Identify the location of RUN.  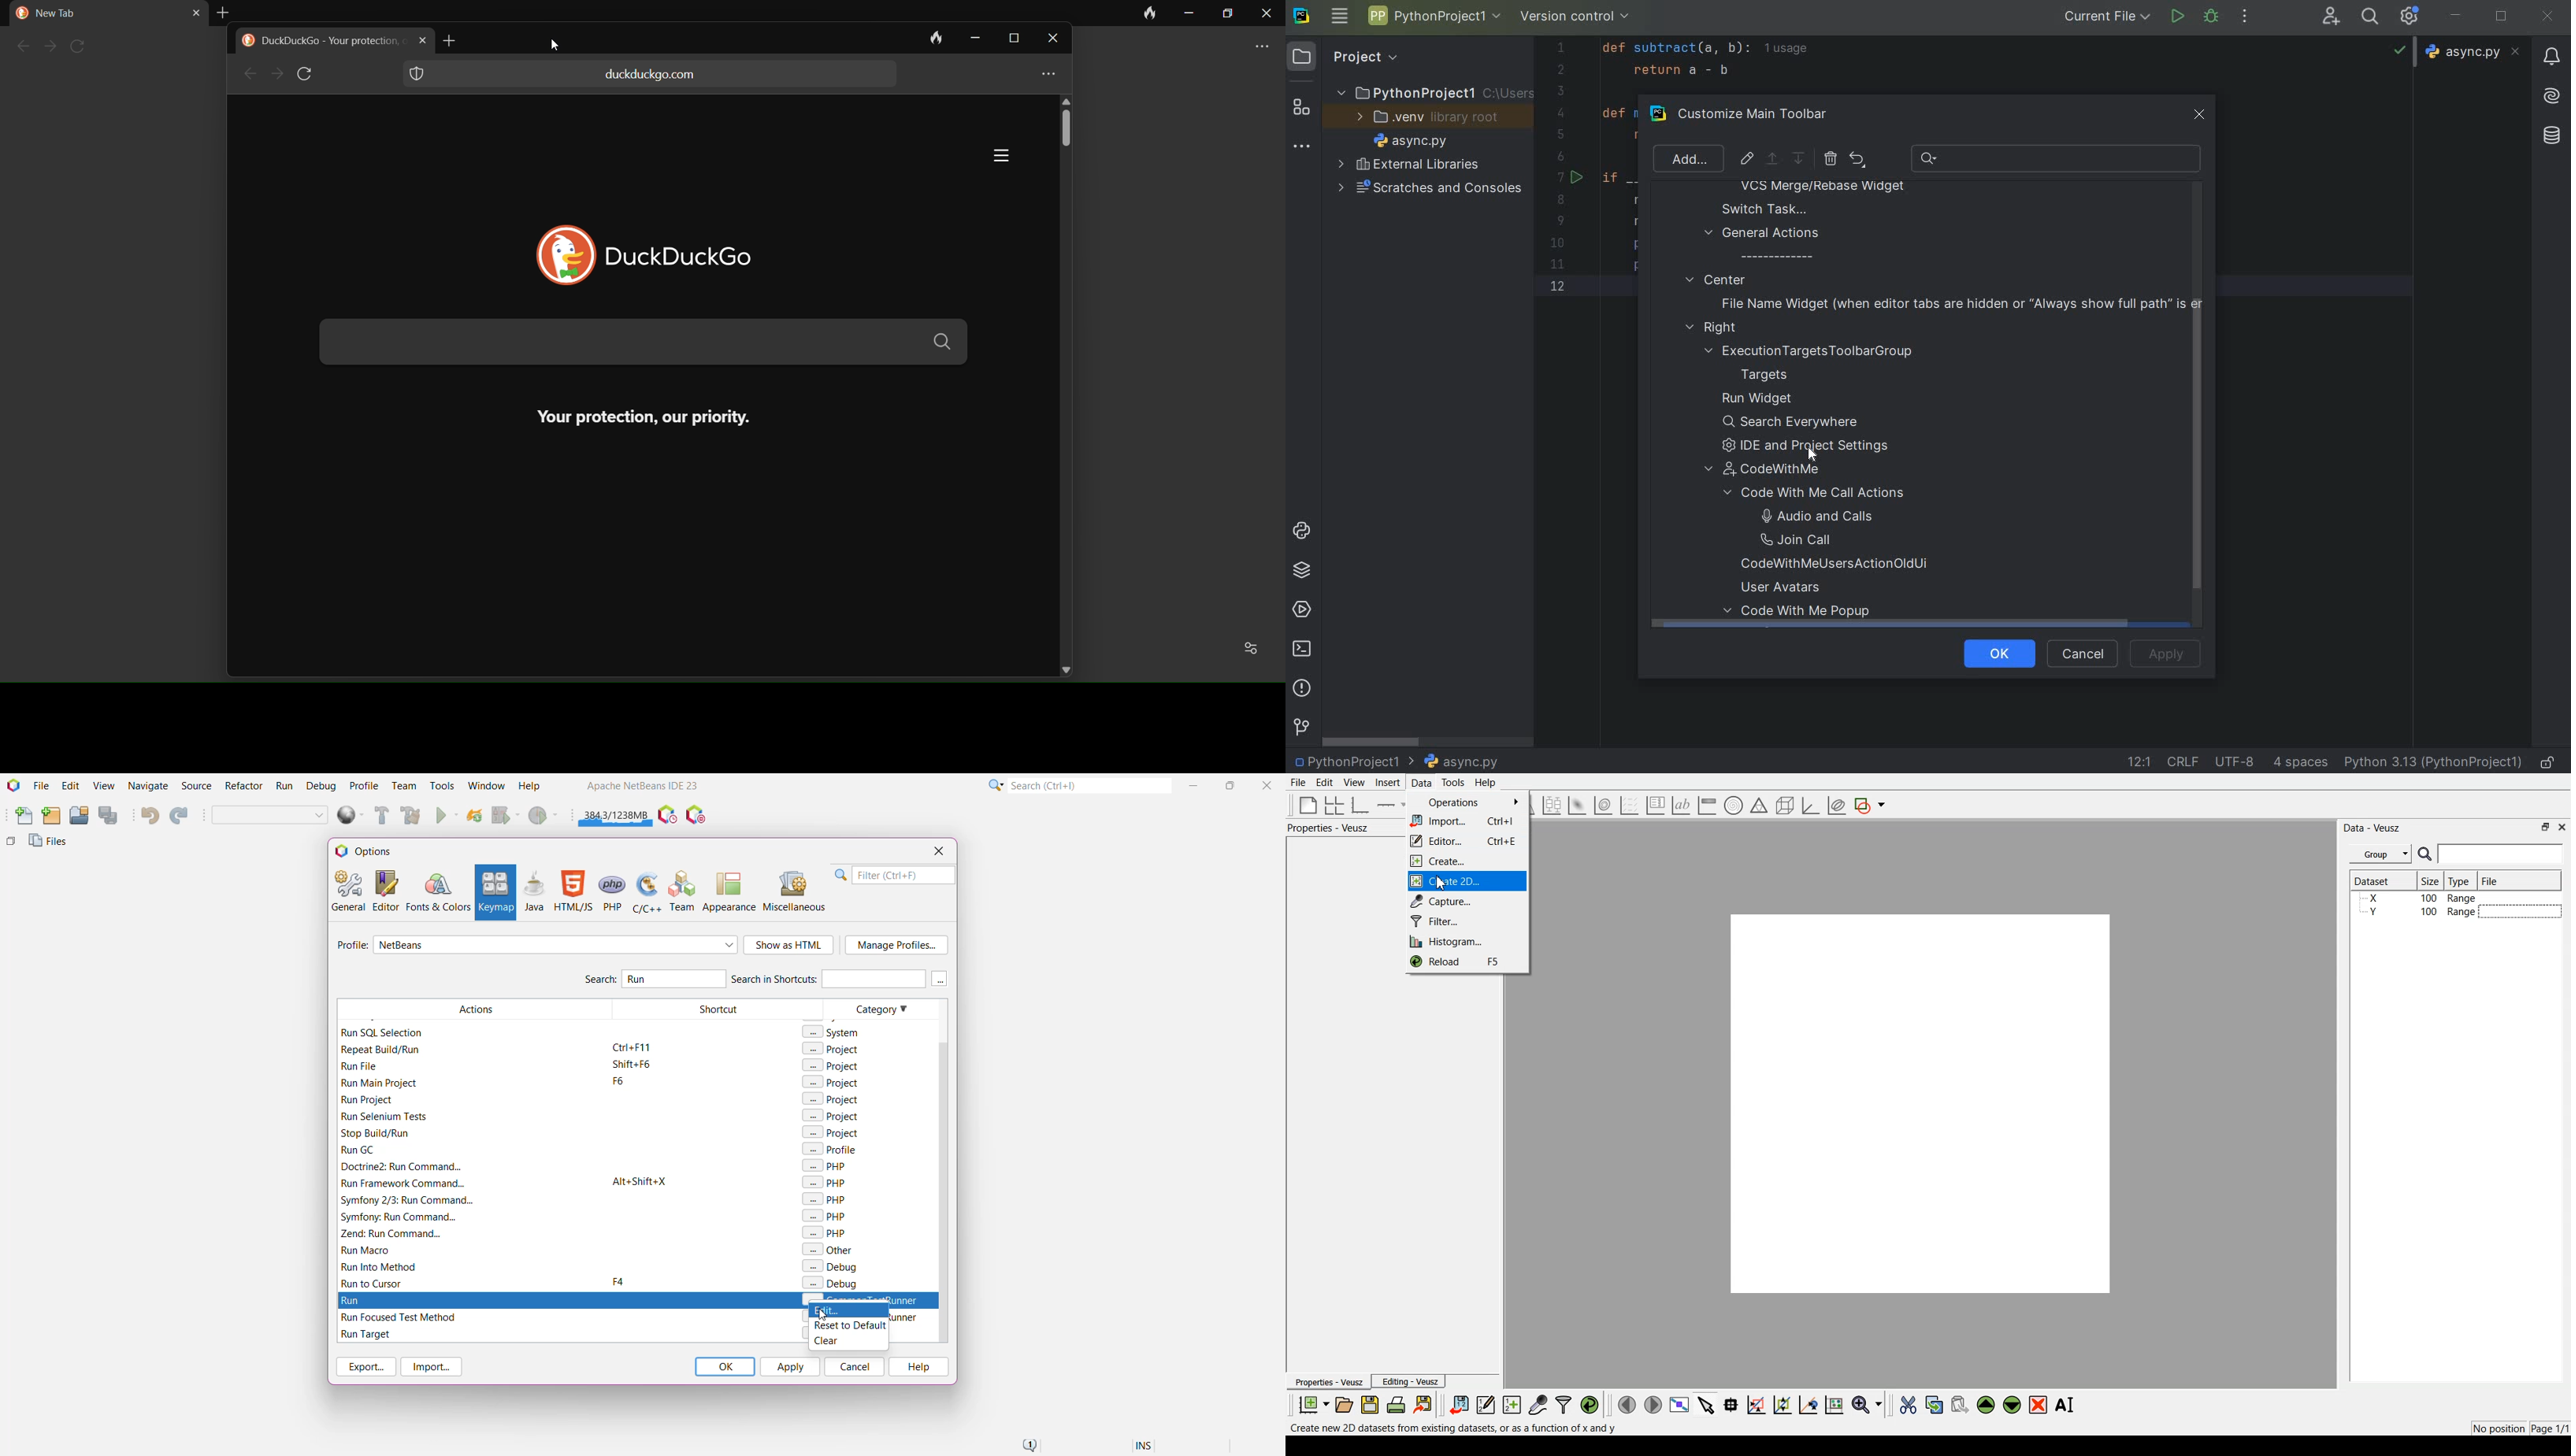
(2179, 17).